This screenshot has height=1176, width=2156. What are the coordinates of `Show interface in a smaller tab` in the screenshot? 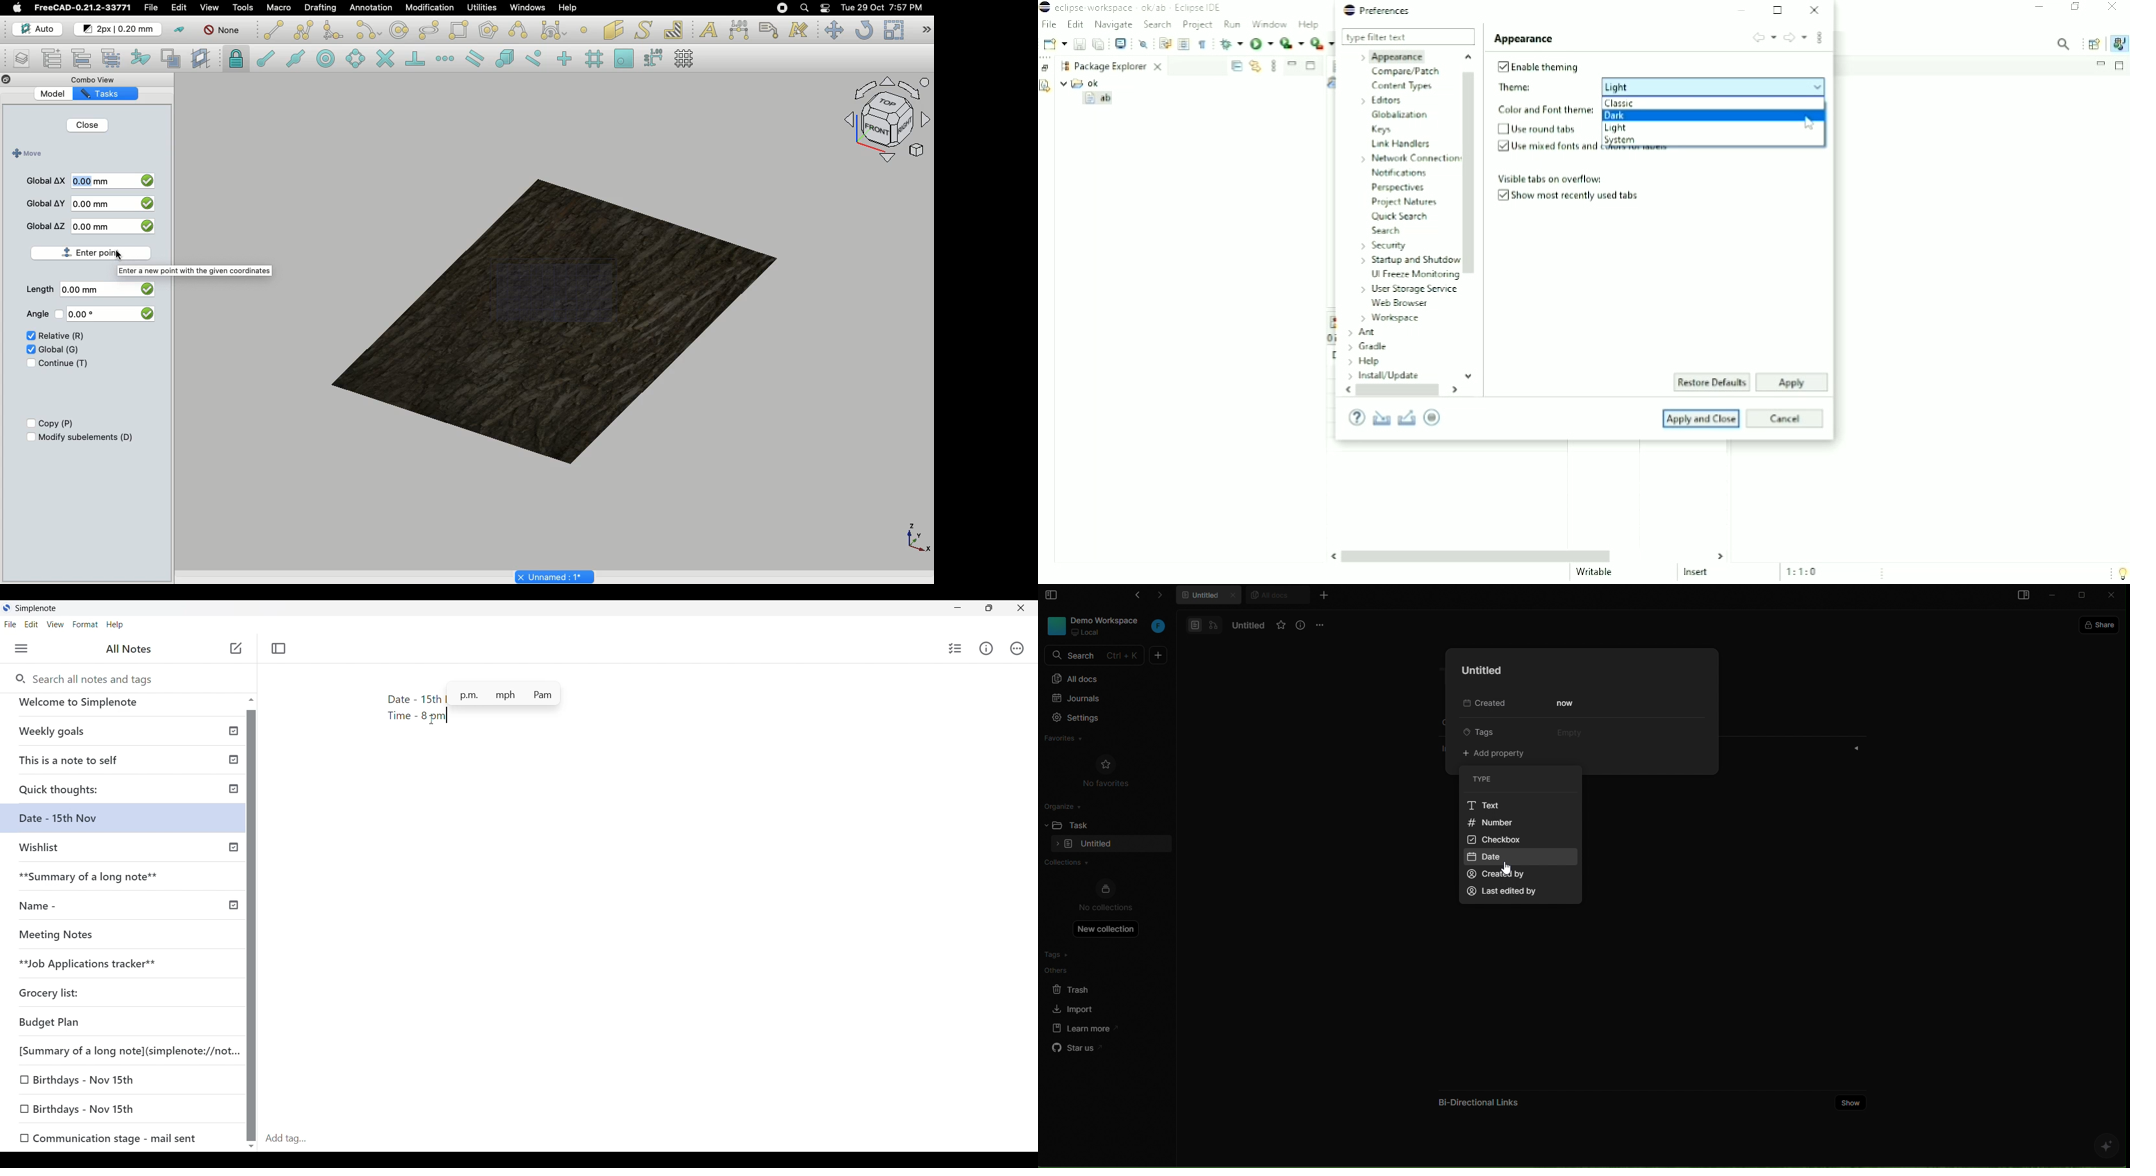 It's located at (989, 608).